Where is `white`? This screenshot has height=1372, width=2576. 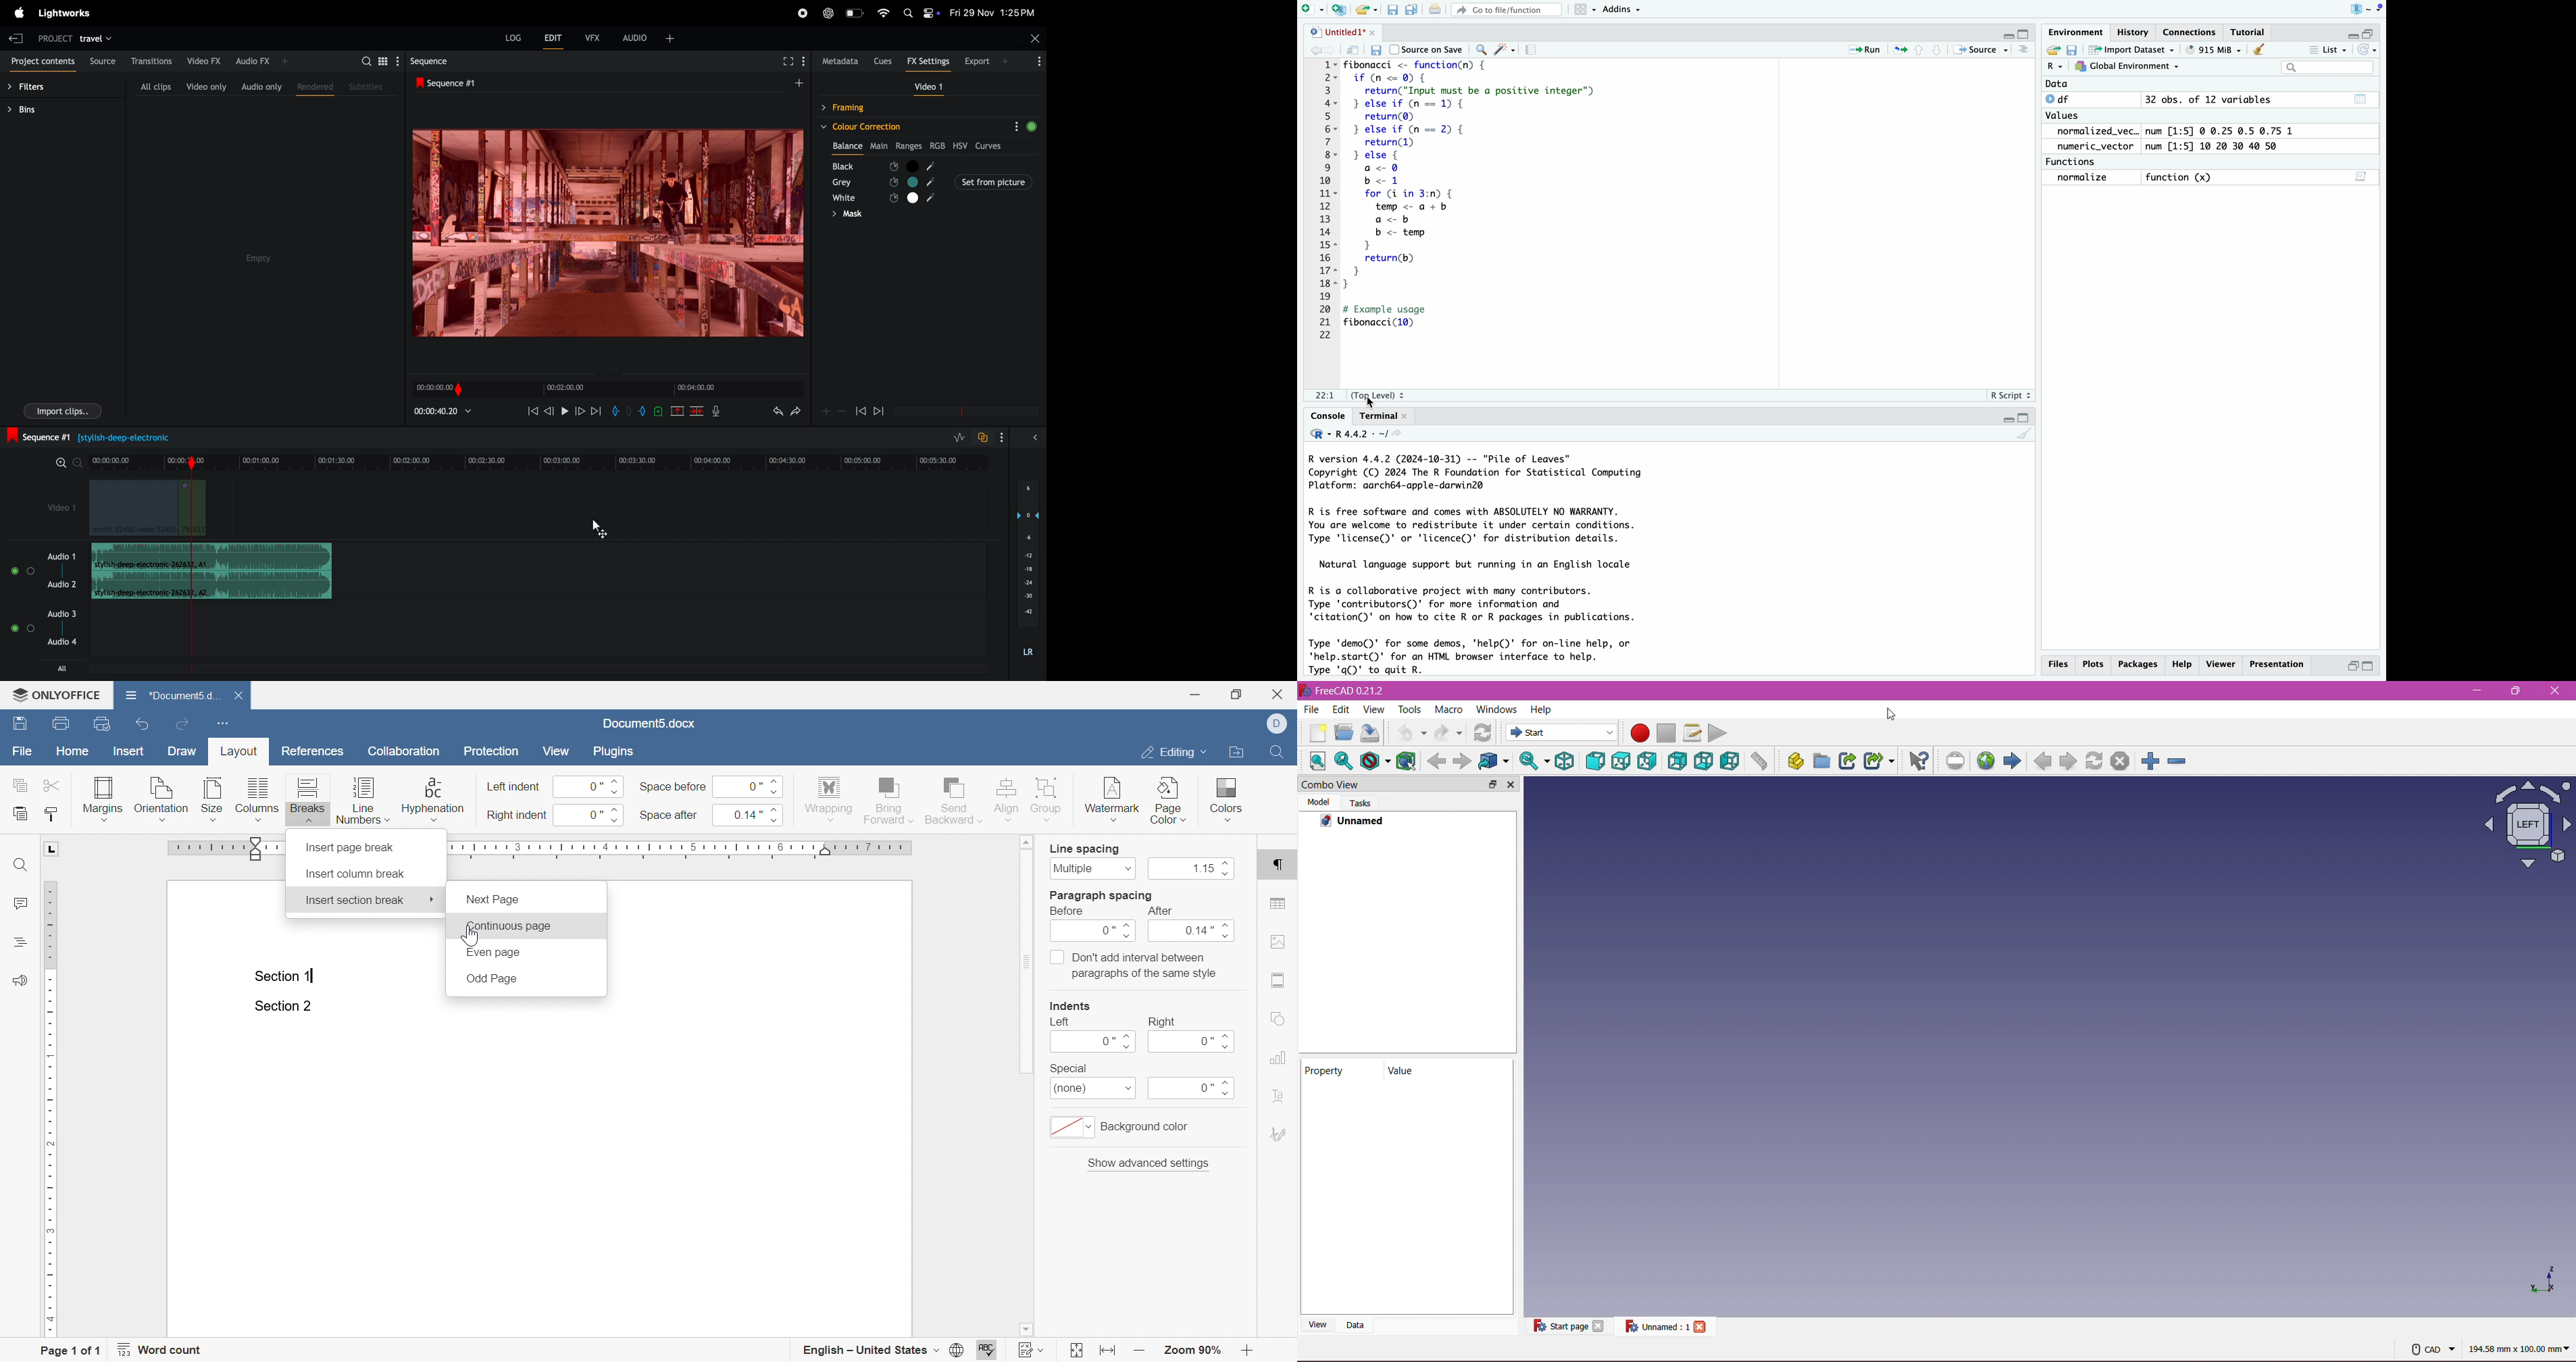 white is located at coordinates (847, 198).